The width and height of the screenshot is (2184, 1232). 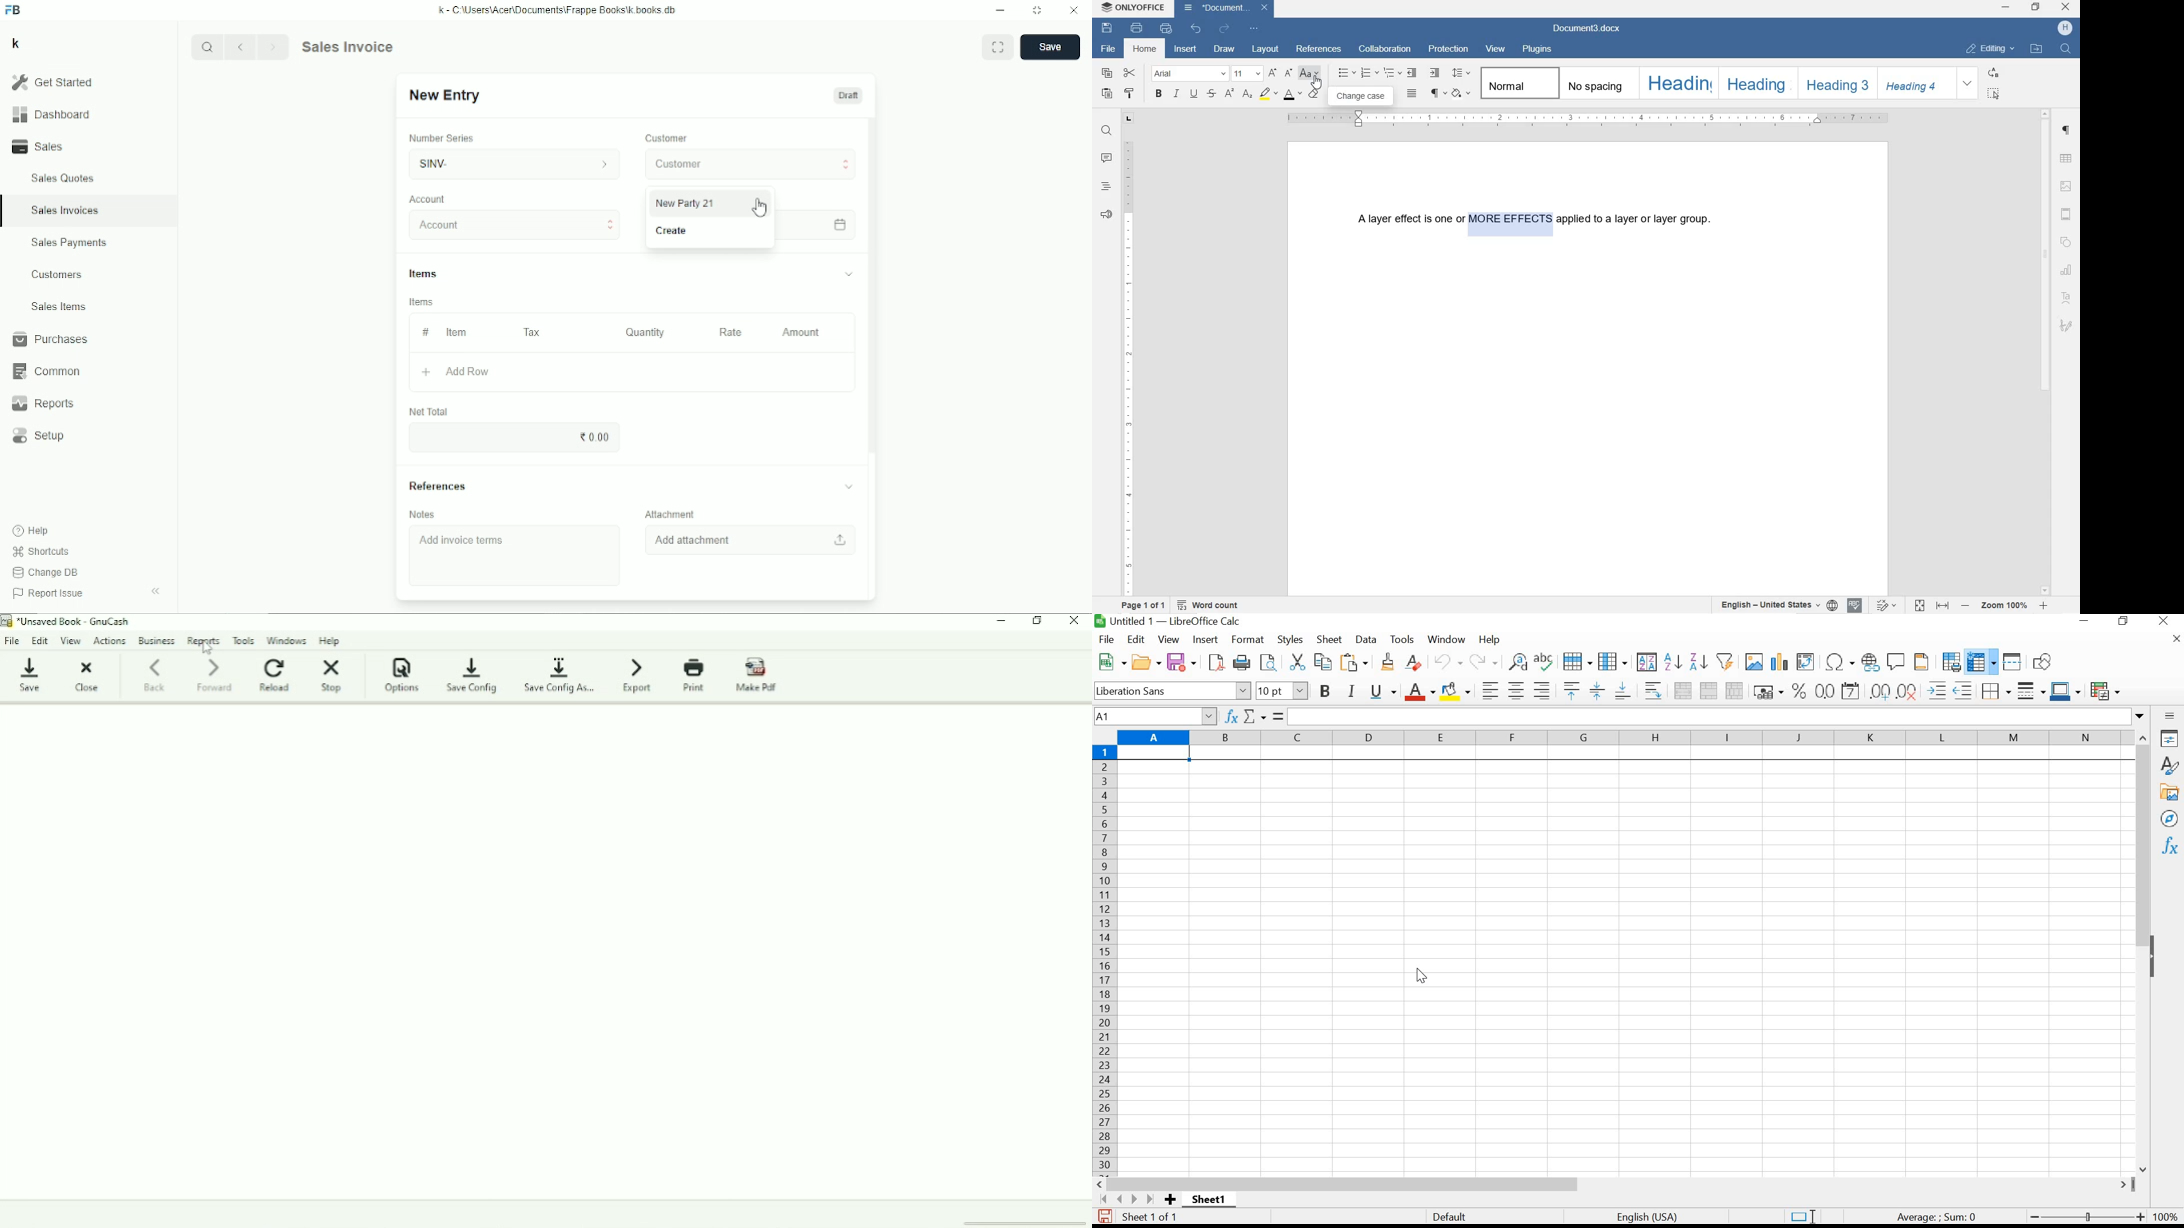 What do you see at coordinates (1825, 691) in the screenshot?
I see `FORMAT AS NUMBER` at bounding box center [1825, 691].